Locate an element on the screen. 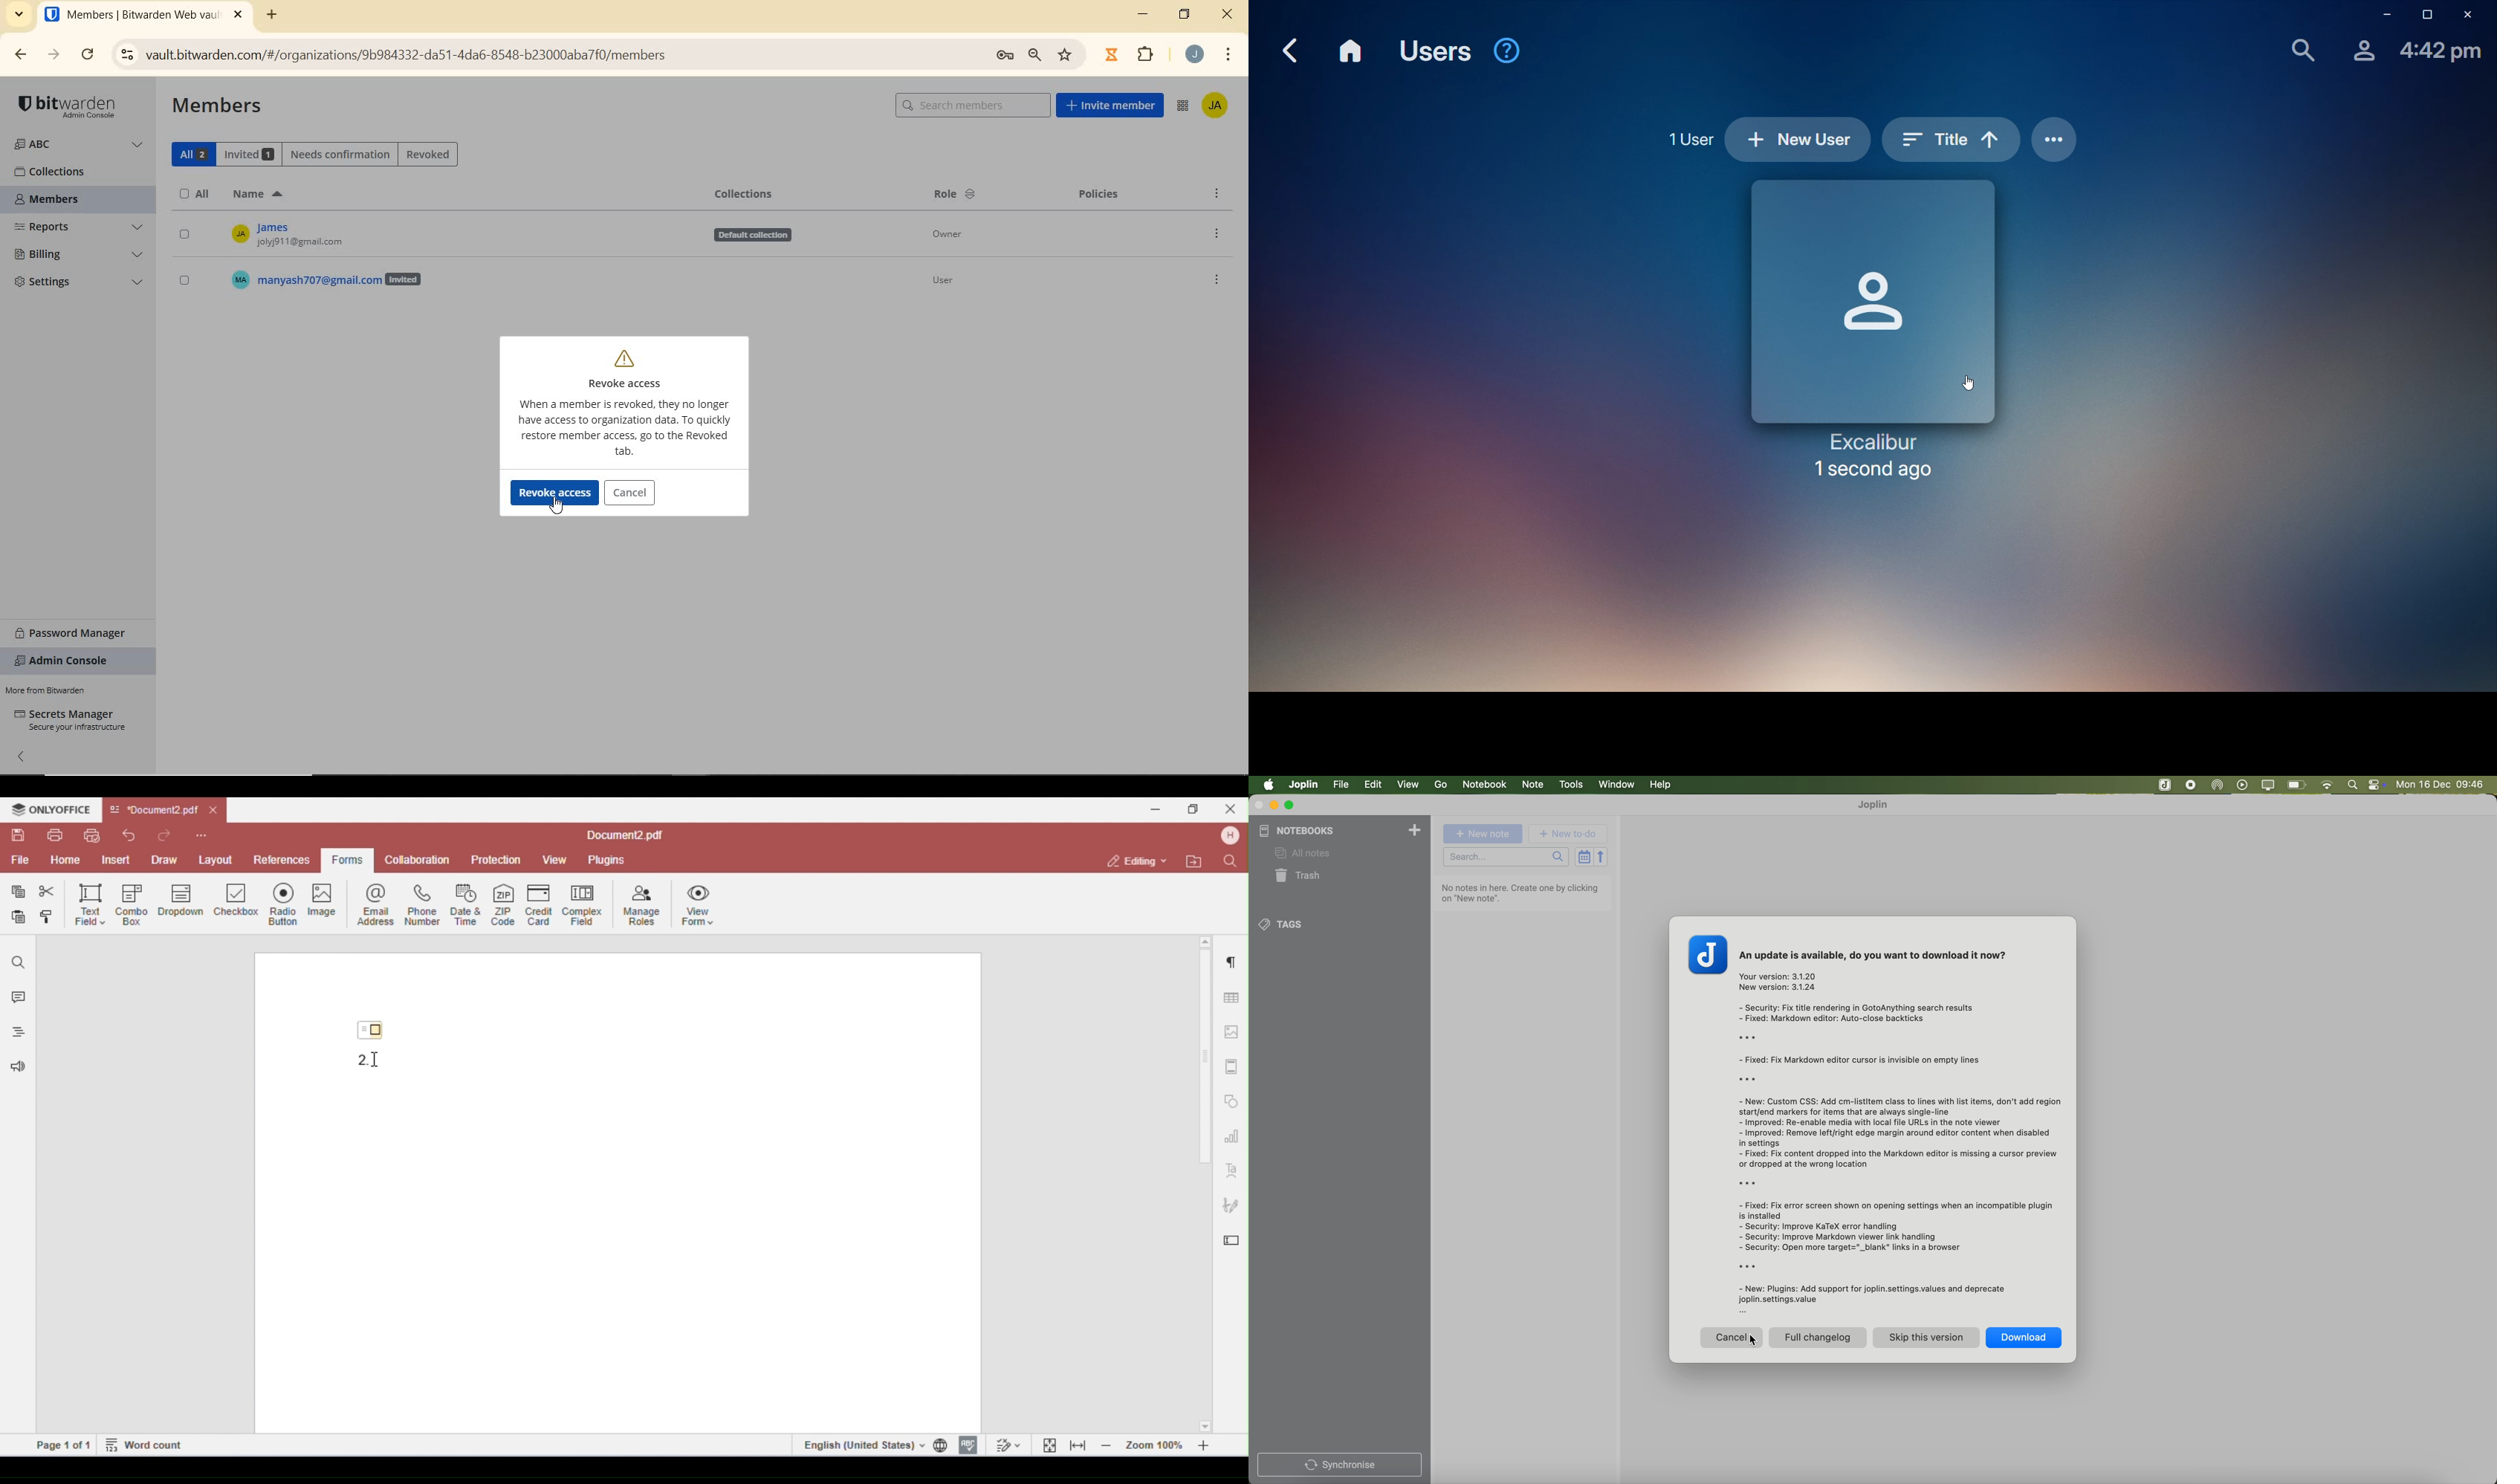 This screenshot has height=1484, width=2520. SETTINGS is located at coordinates (80, 285).